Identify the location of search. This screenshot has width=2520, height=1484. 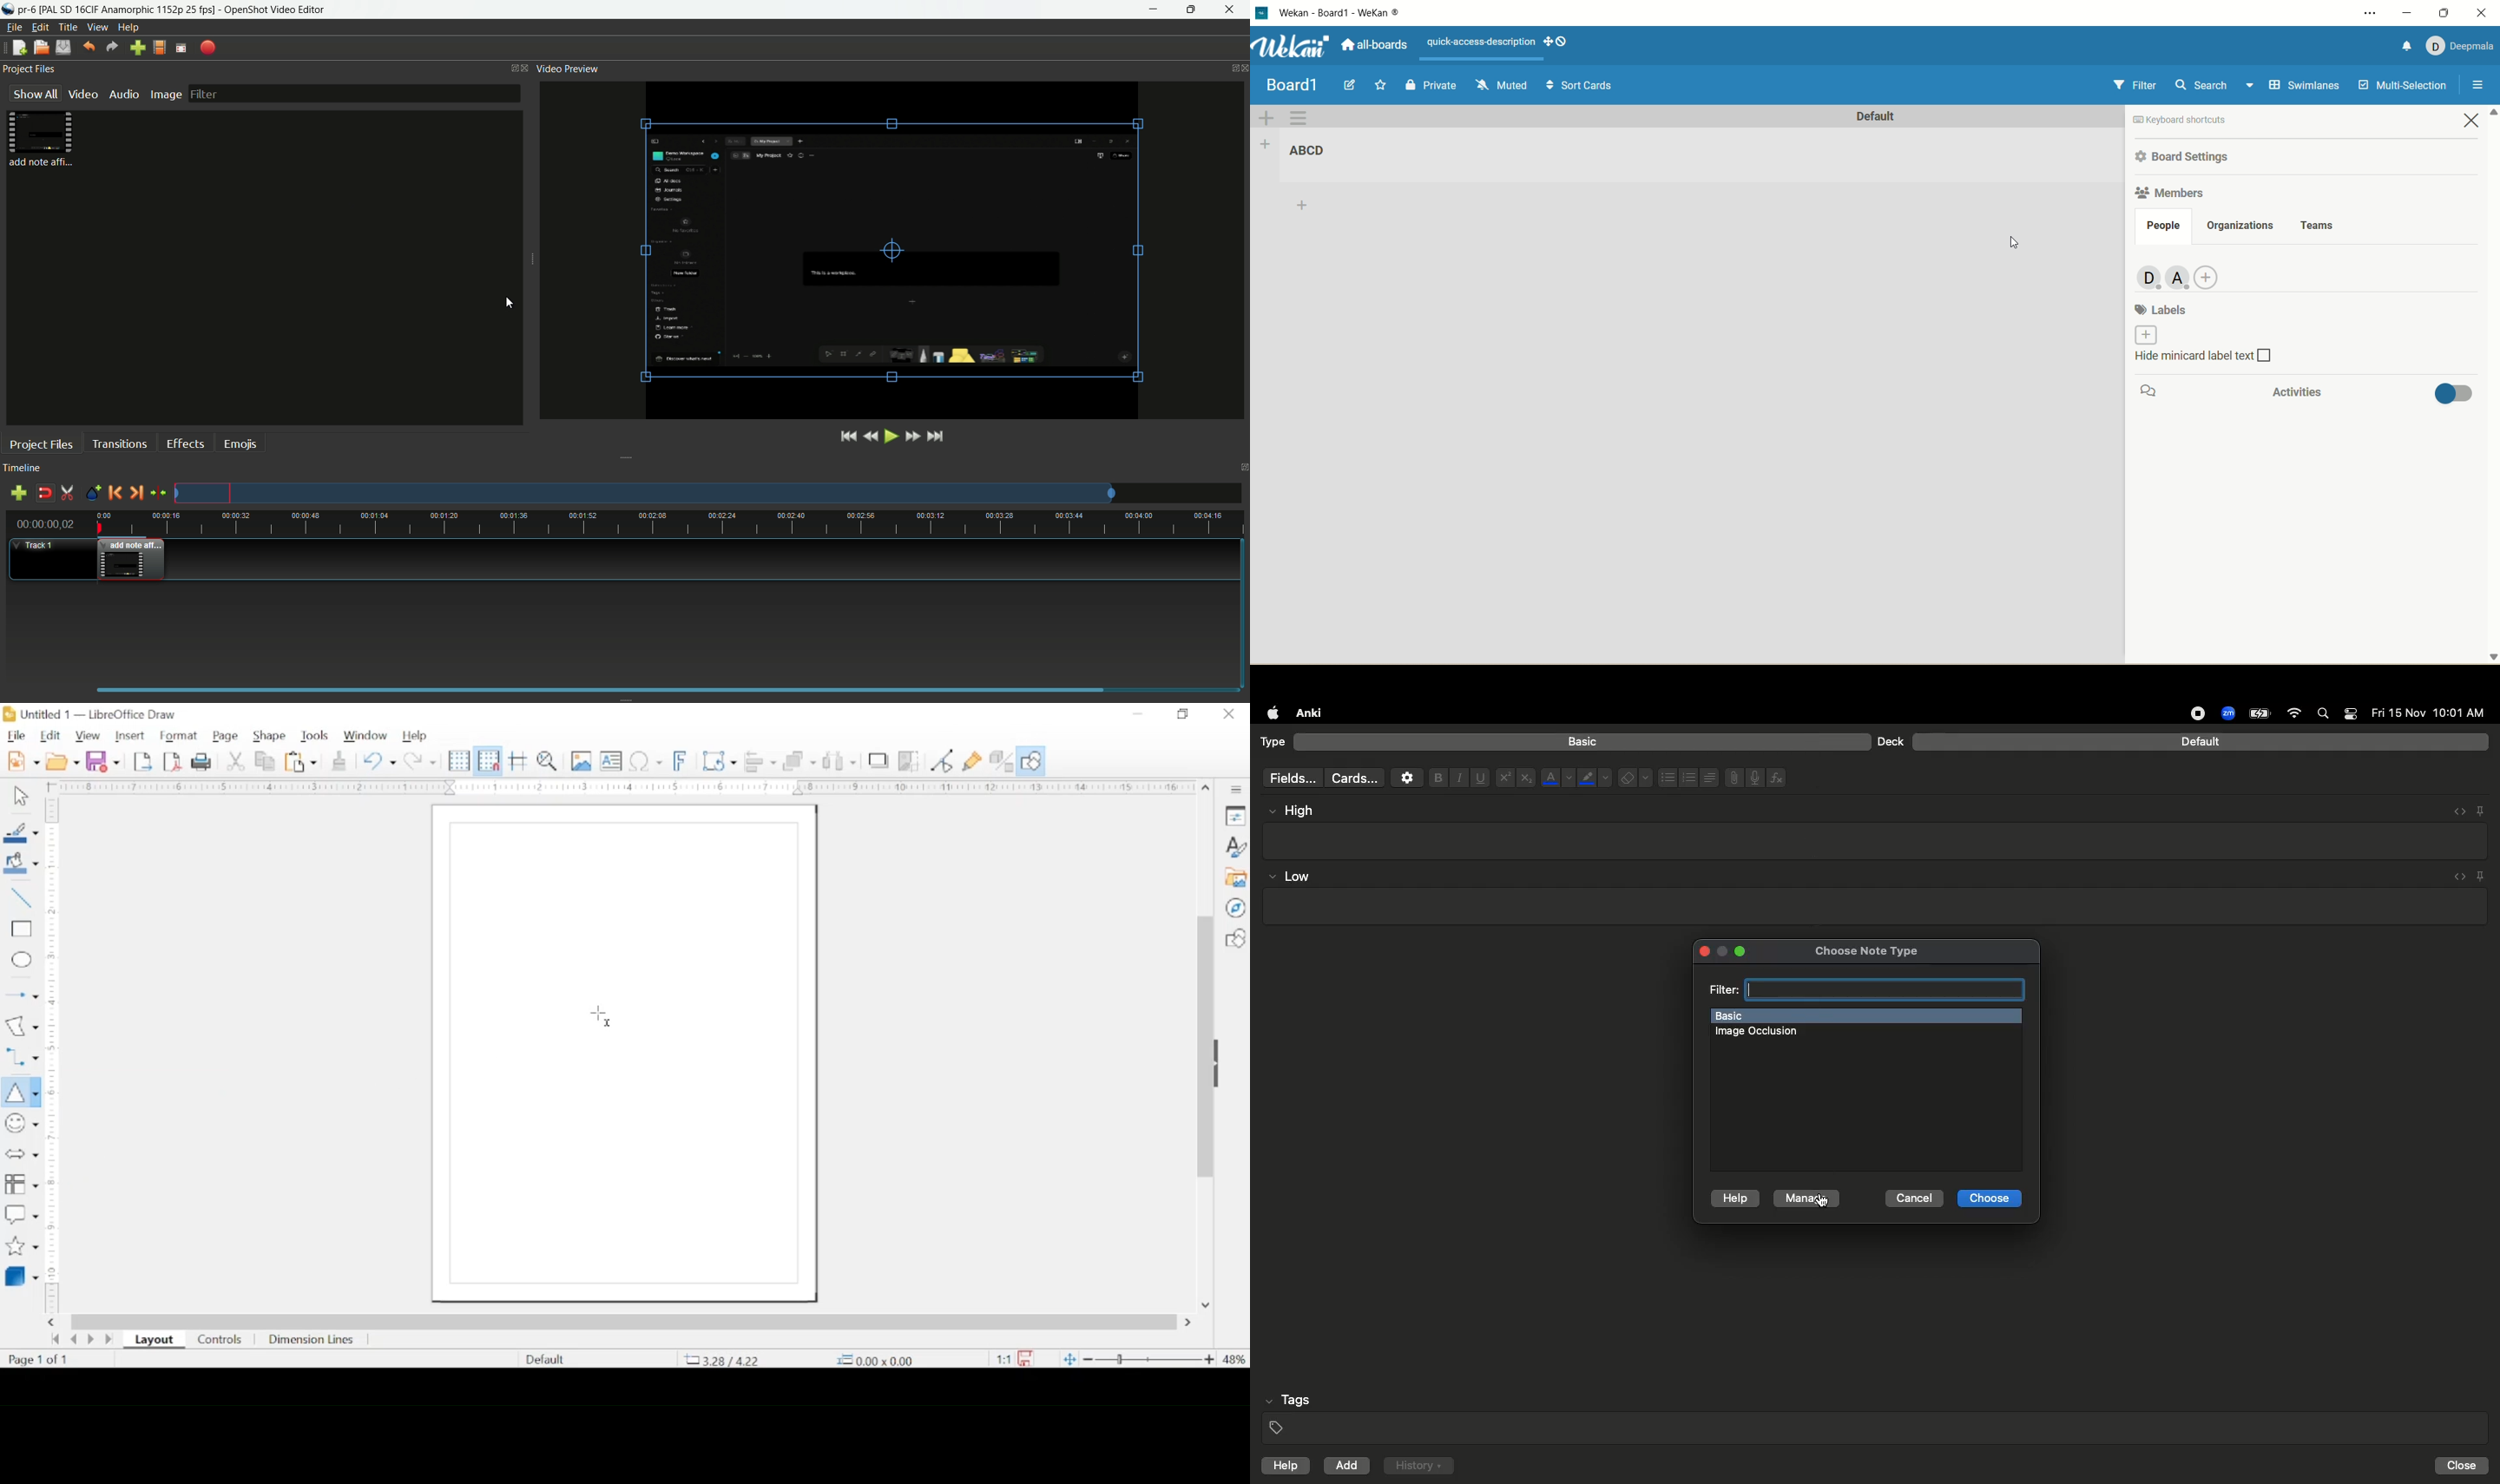
(2213, 87).